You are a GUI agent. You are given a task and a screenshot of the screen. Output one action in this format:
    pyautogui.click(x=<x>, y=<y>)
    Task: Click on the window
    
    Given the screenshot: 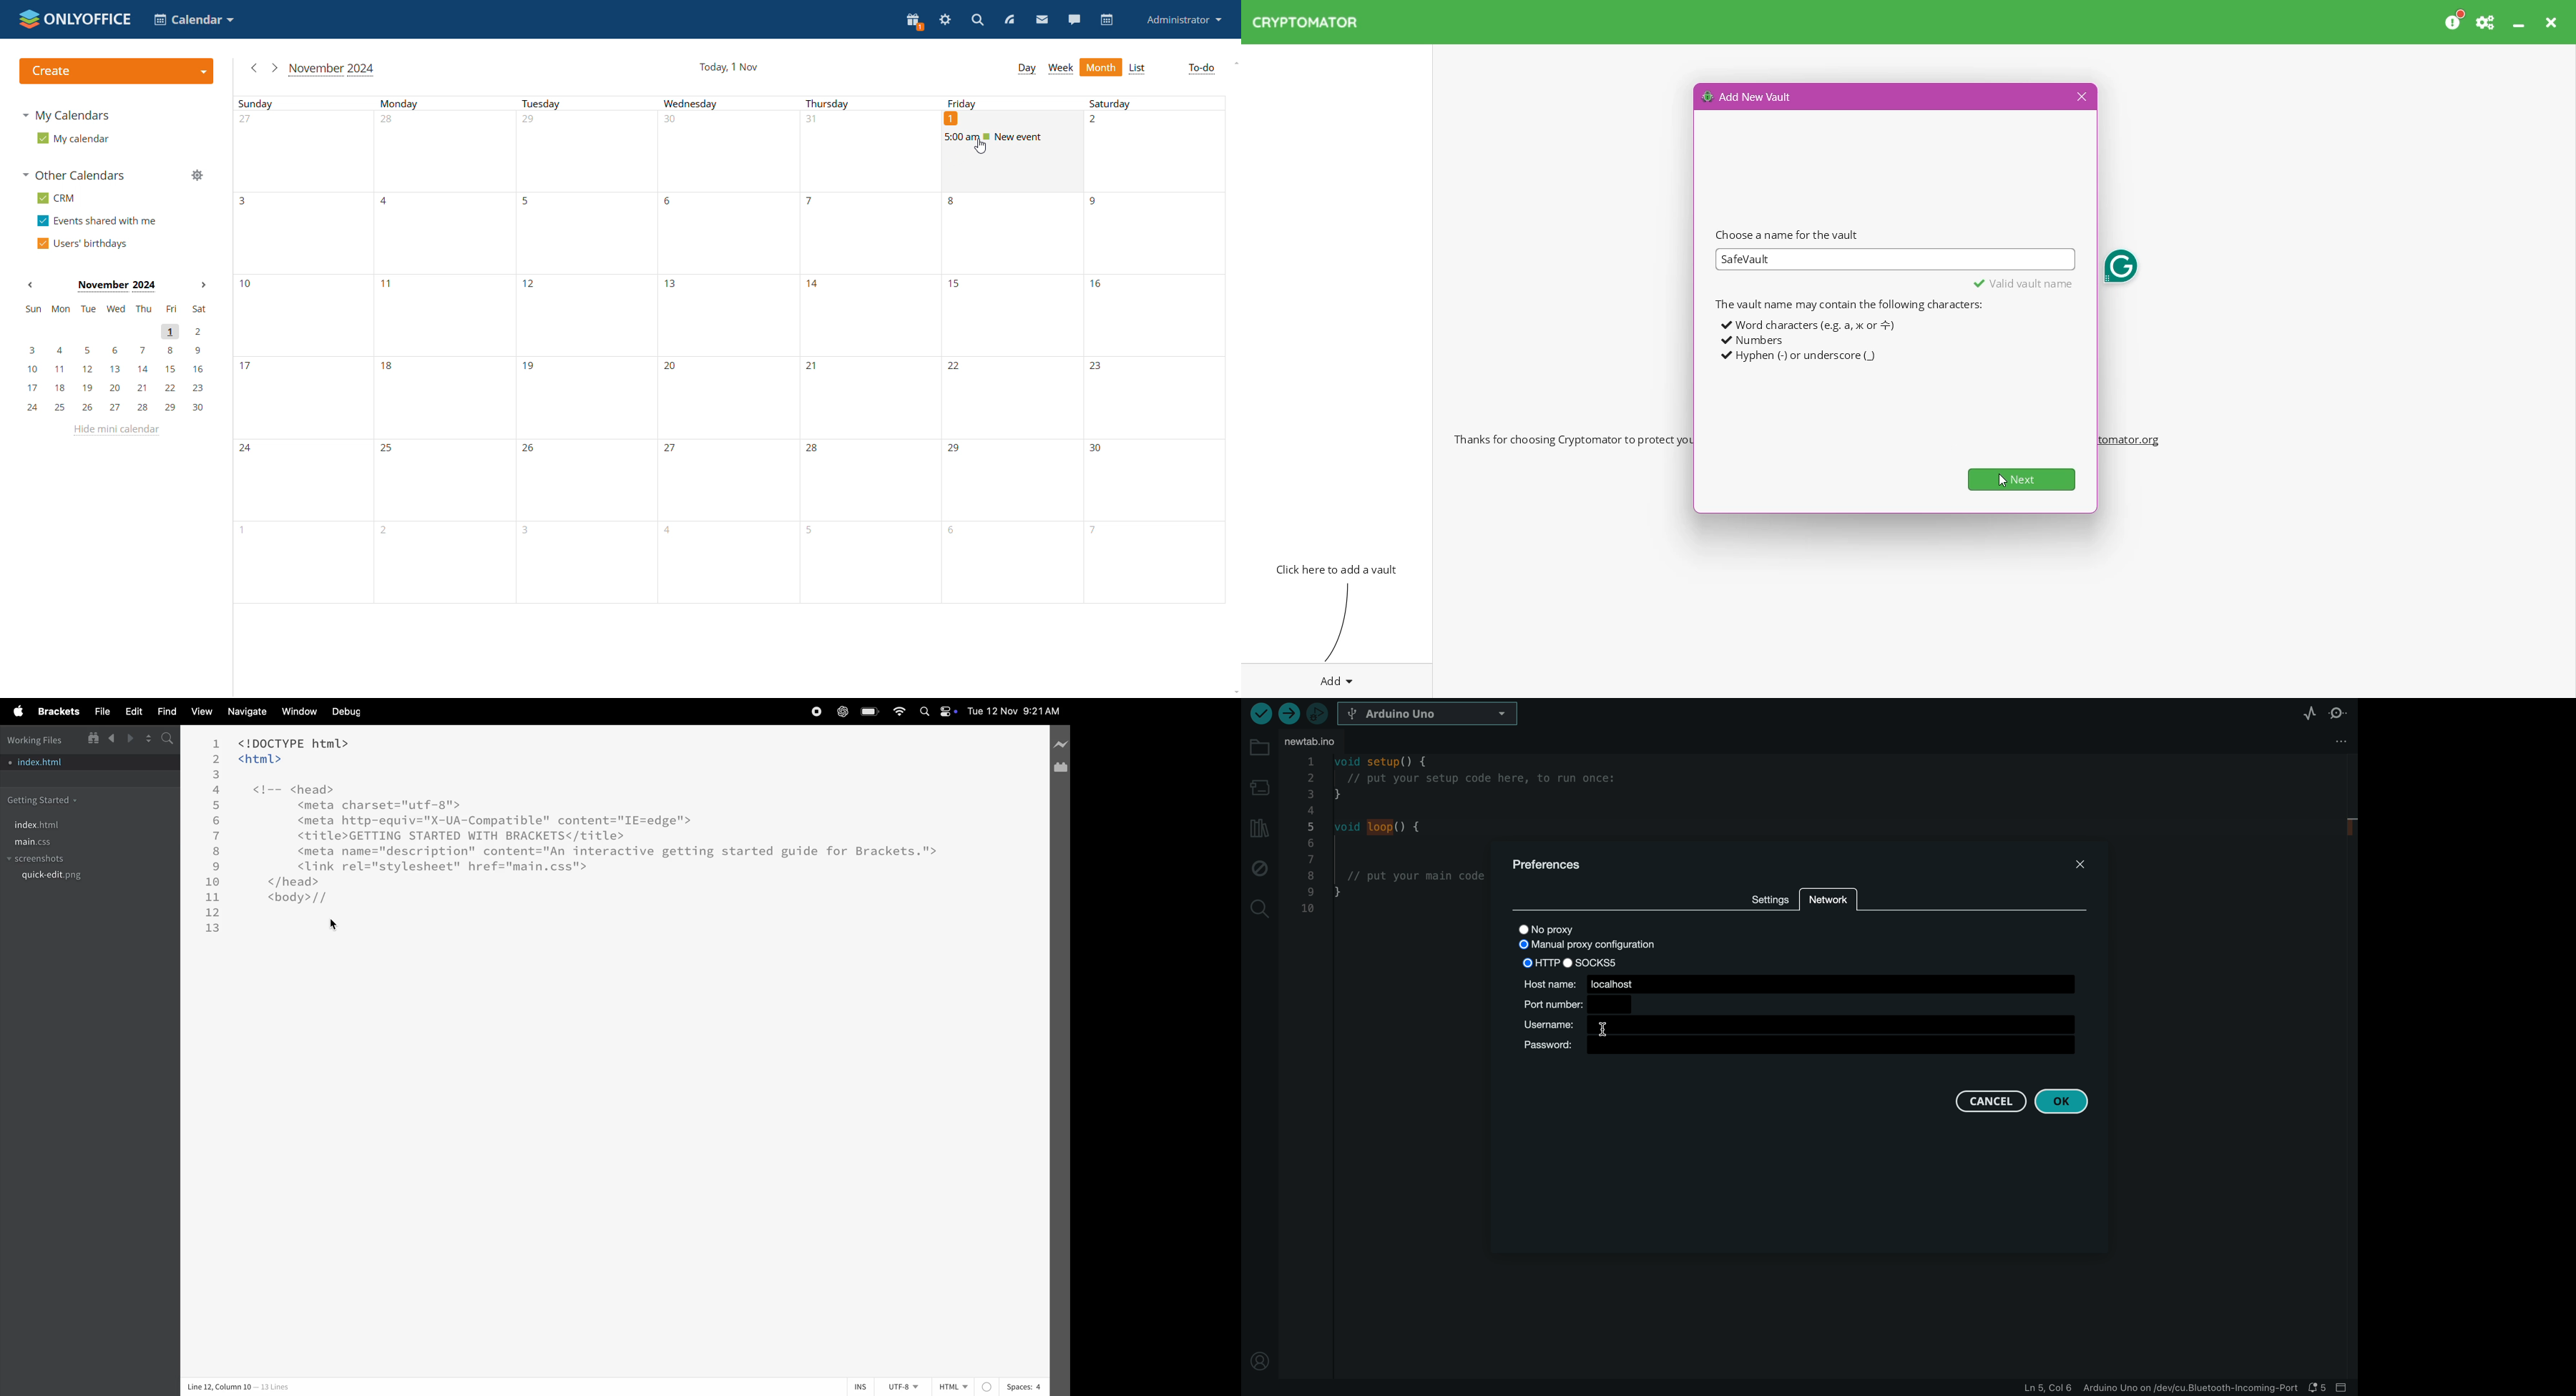 What is the action you would take?
    pyautogui.click(x=298, y=711)
    